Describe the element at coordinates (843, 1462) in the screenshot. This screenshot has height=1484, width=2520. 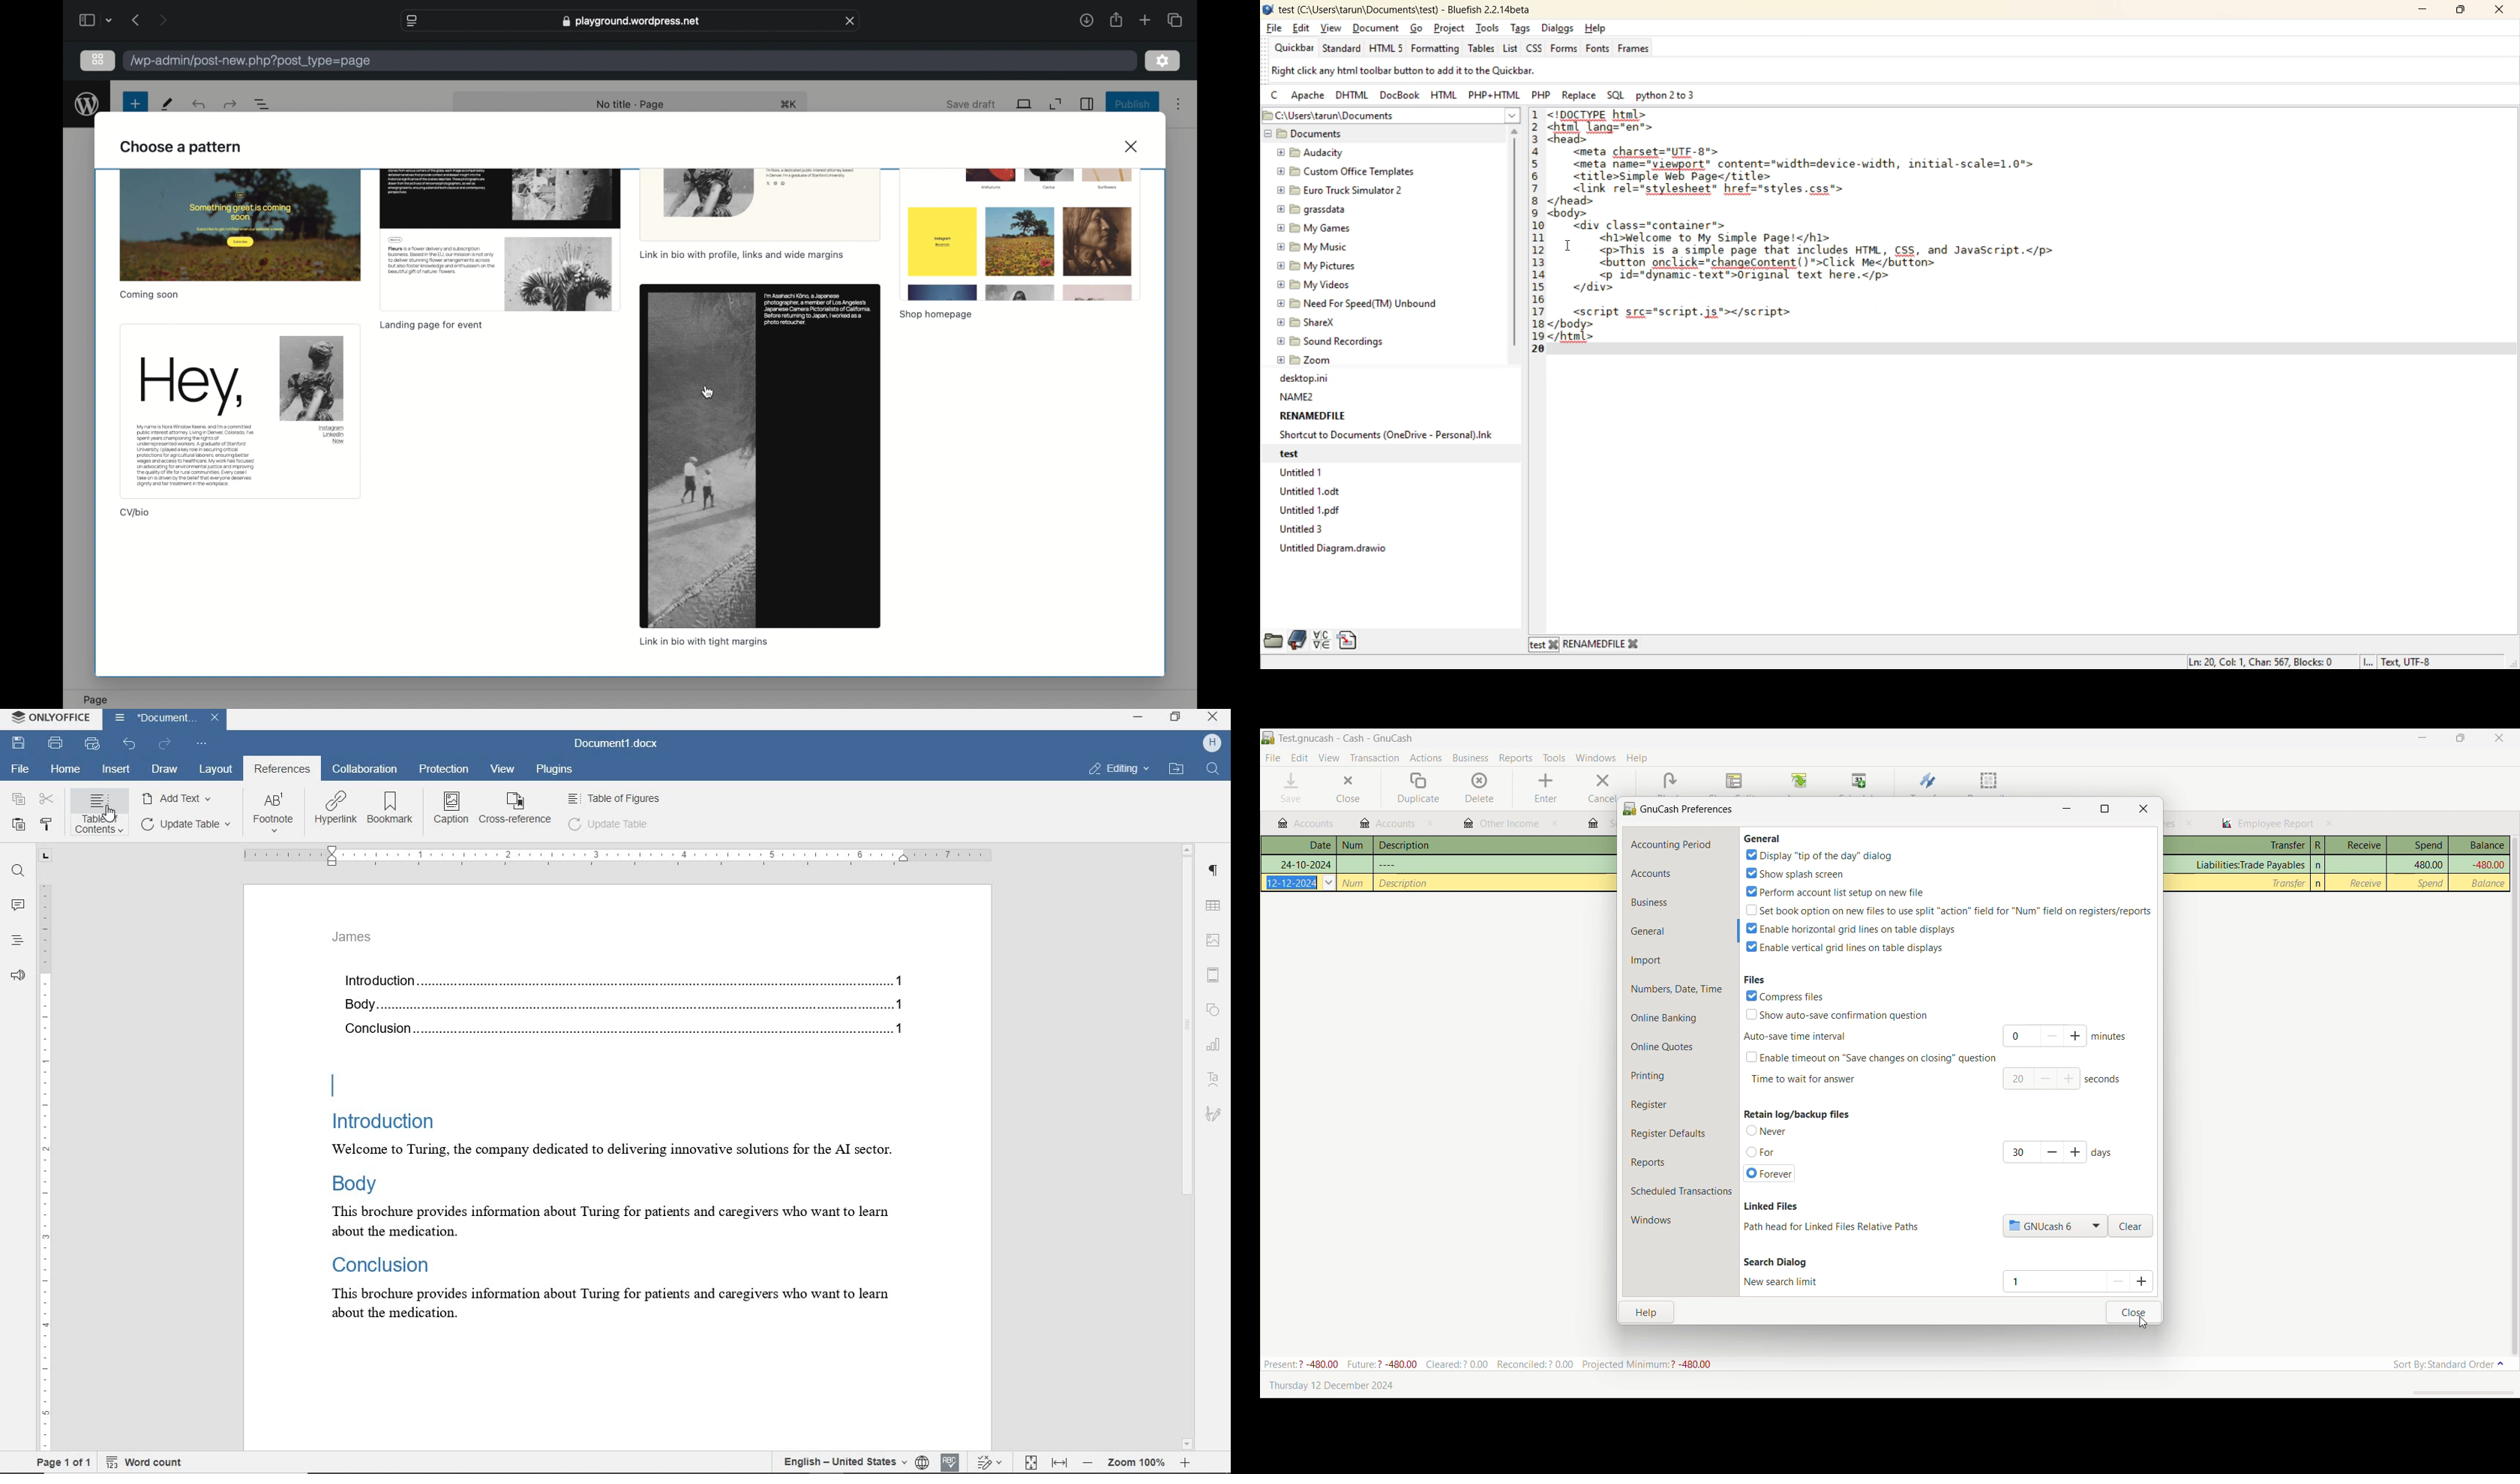
I see `text language` at that location.